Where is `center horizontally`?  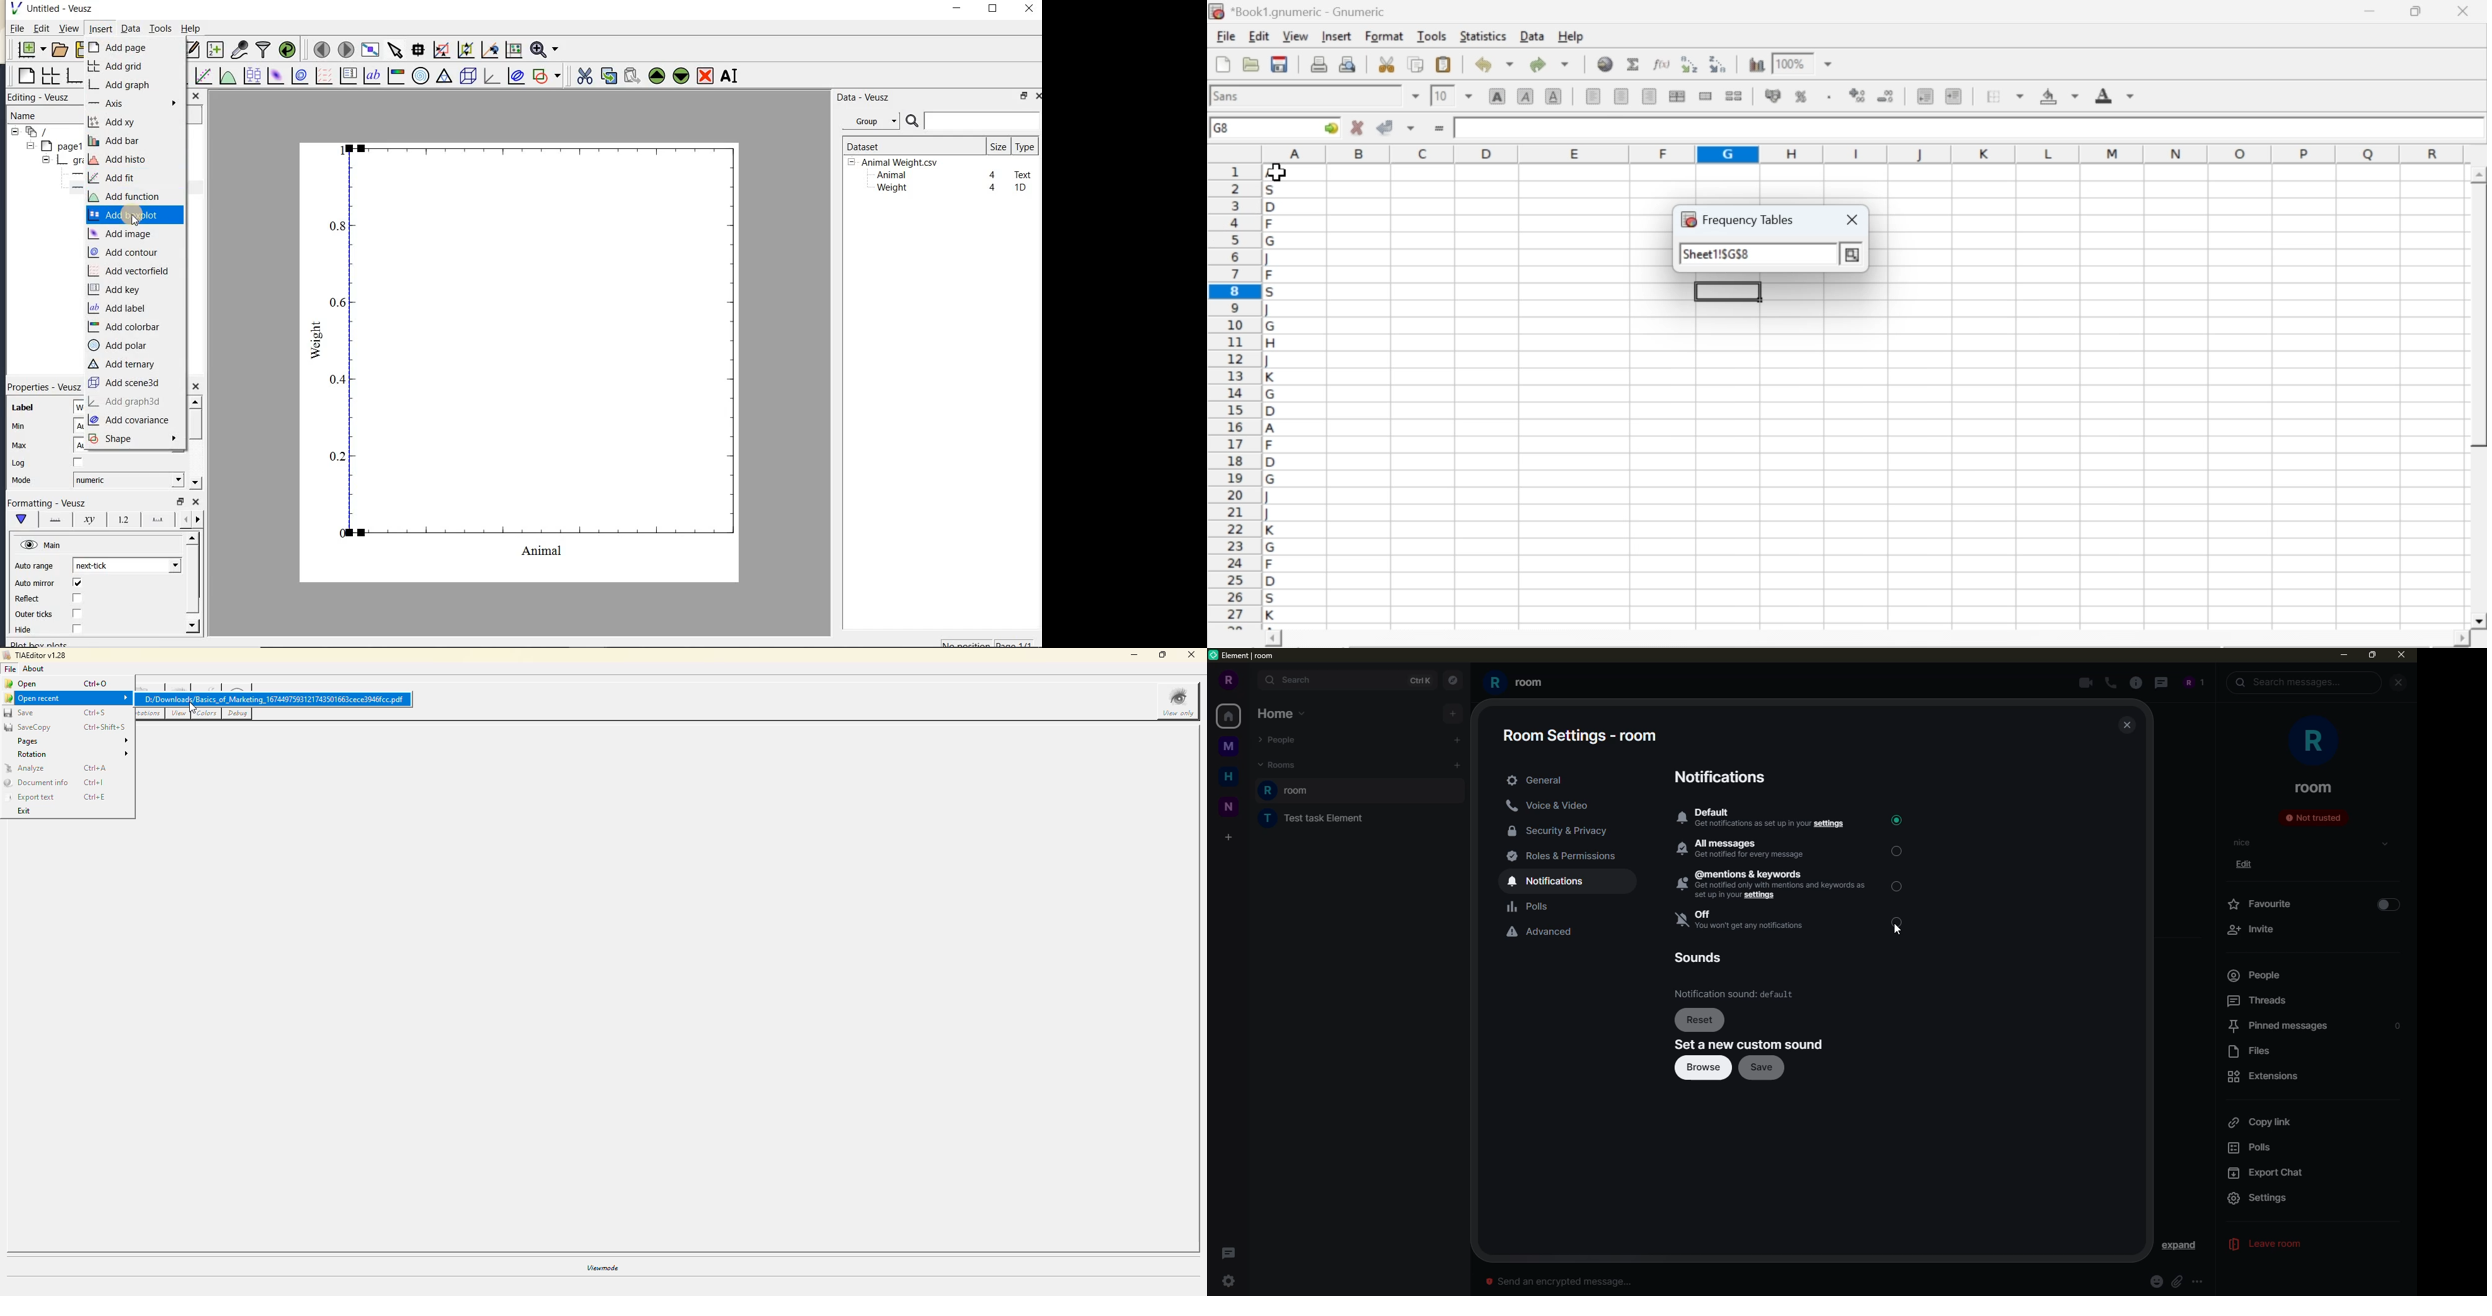 center horizontally is located at coordinates (1677, 96).